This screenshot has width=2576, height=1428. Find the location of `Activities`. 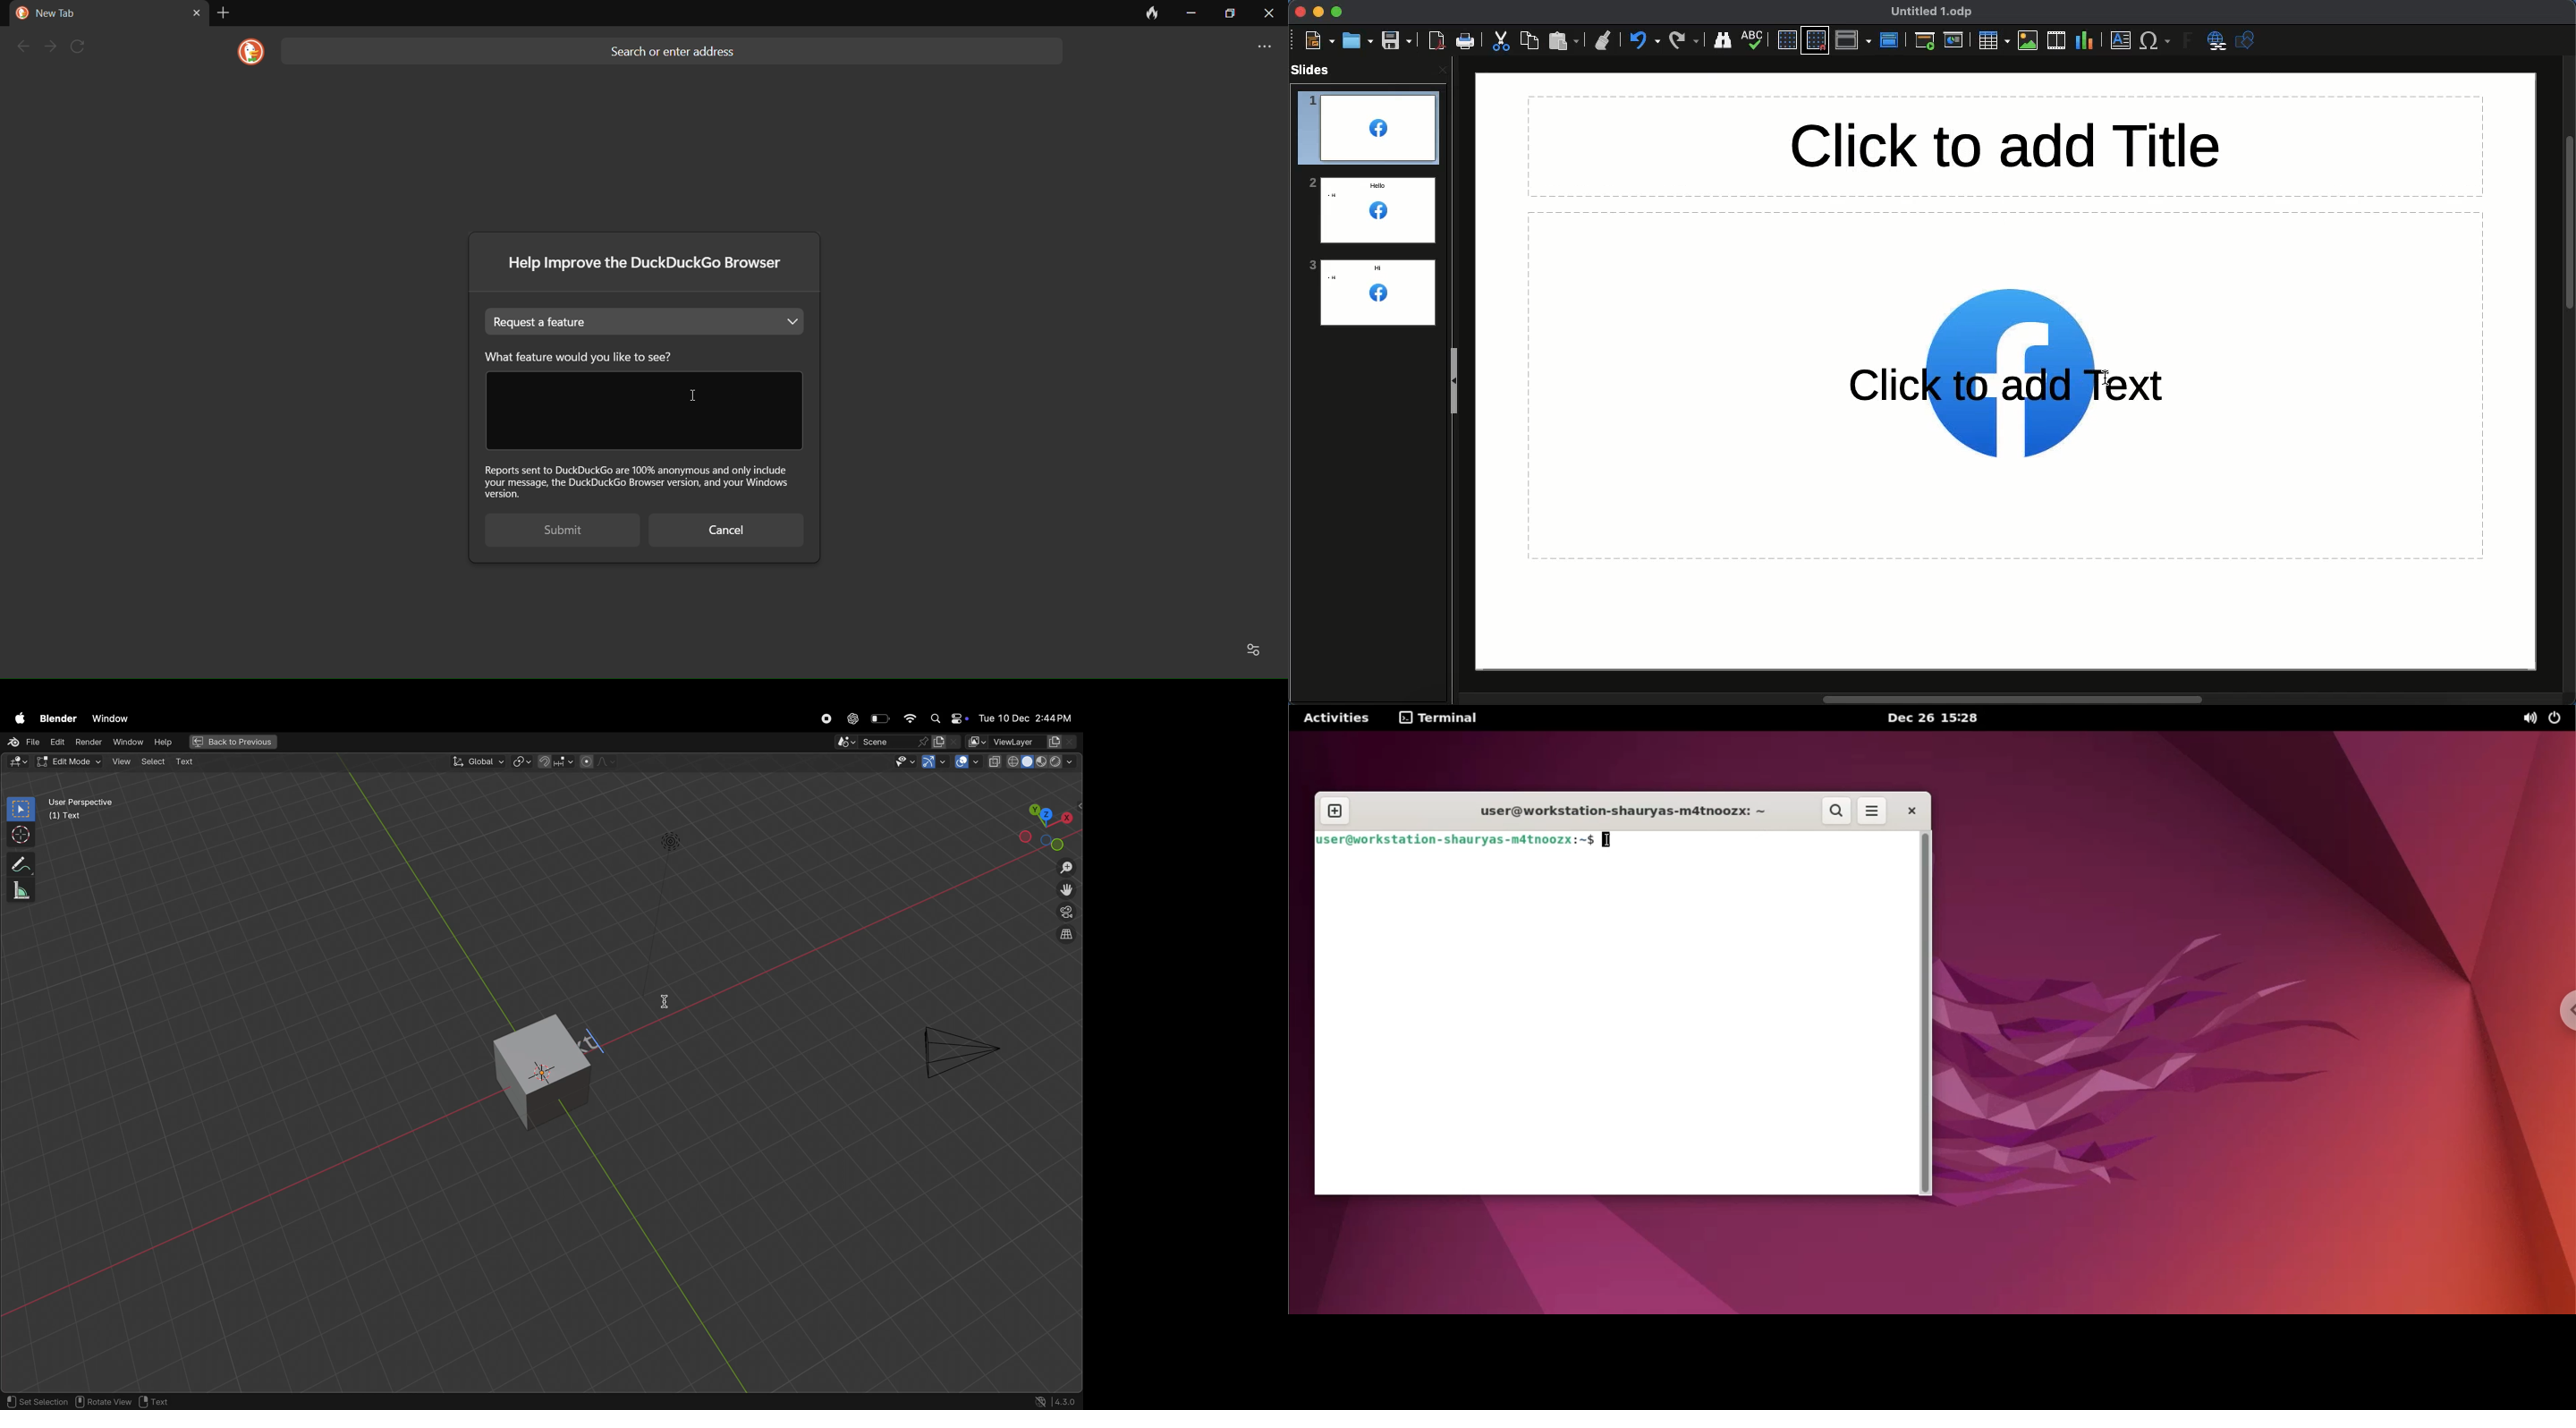

Activities is located at coordinates (1334, 719).